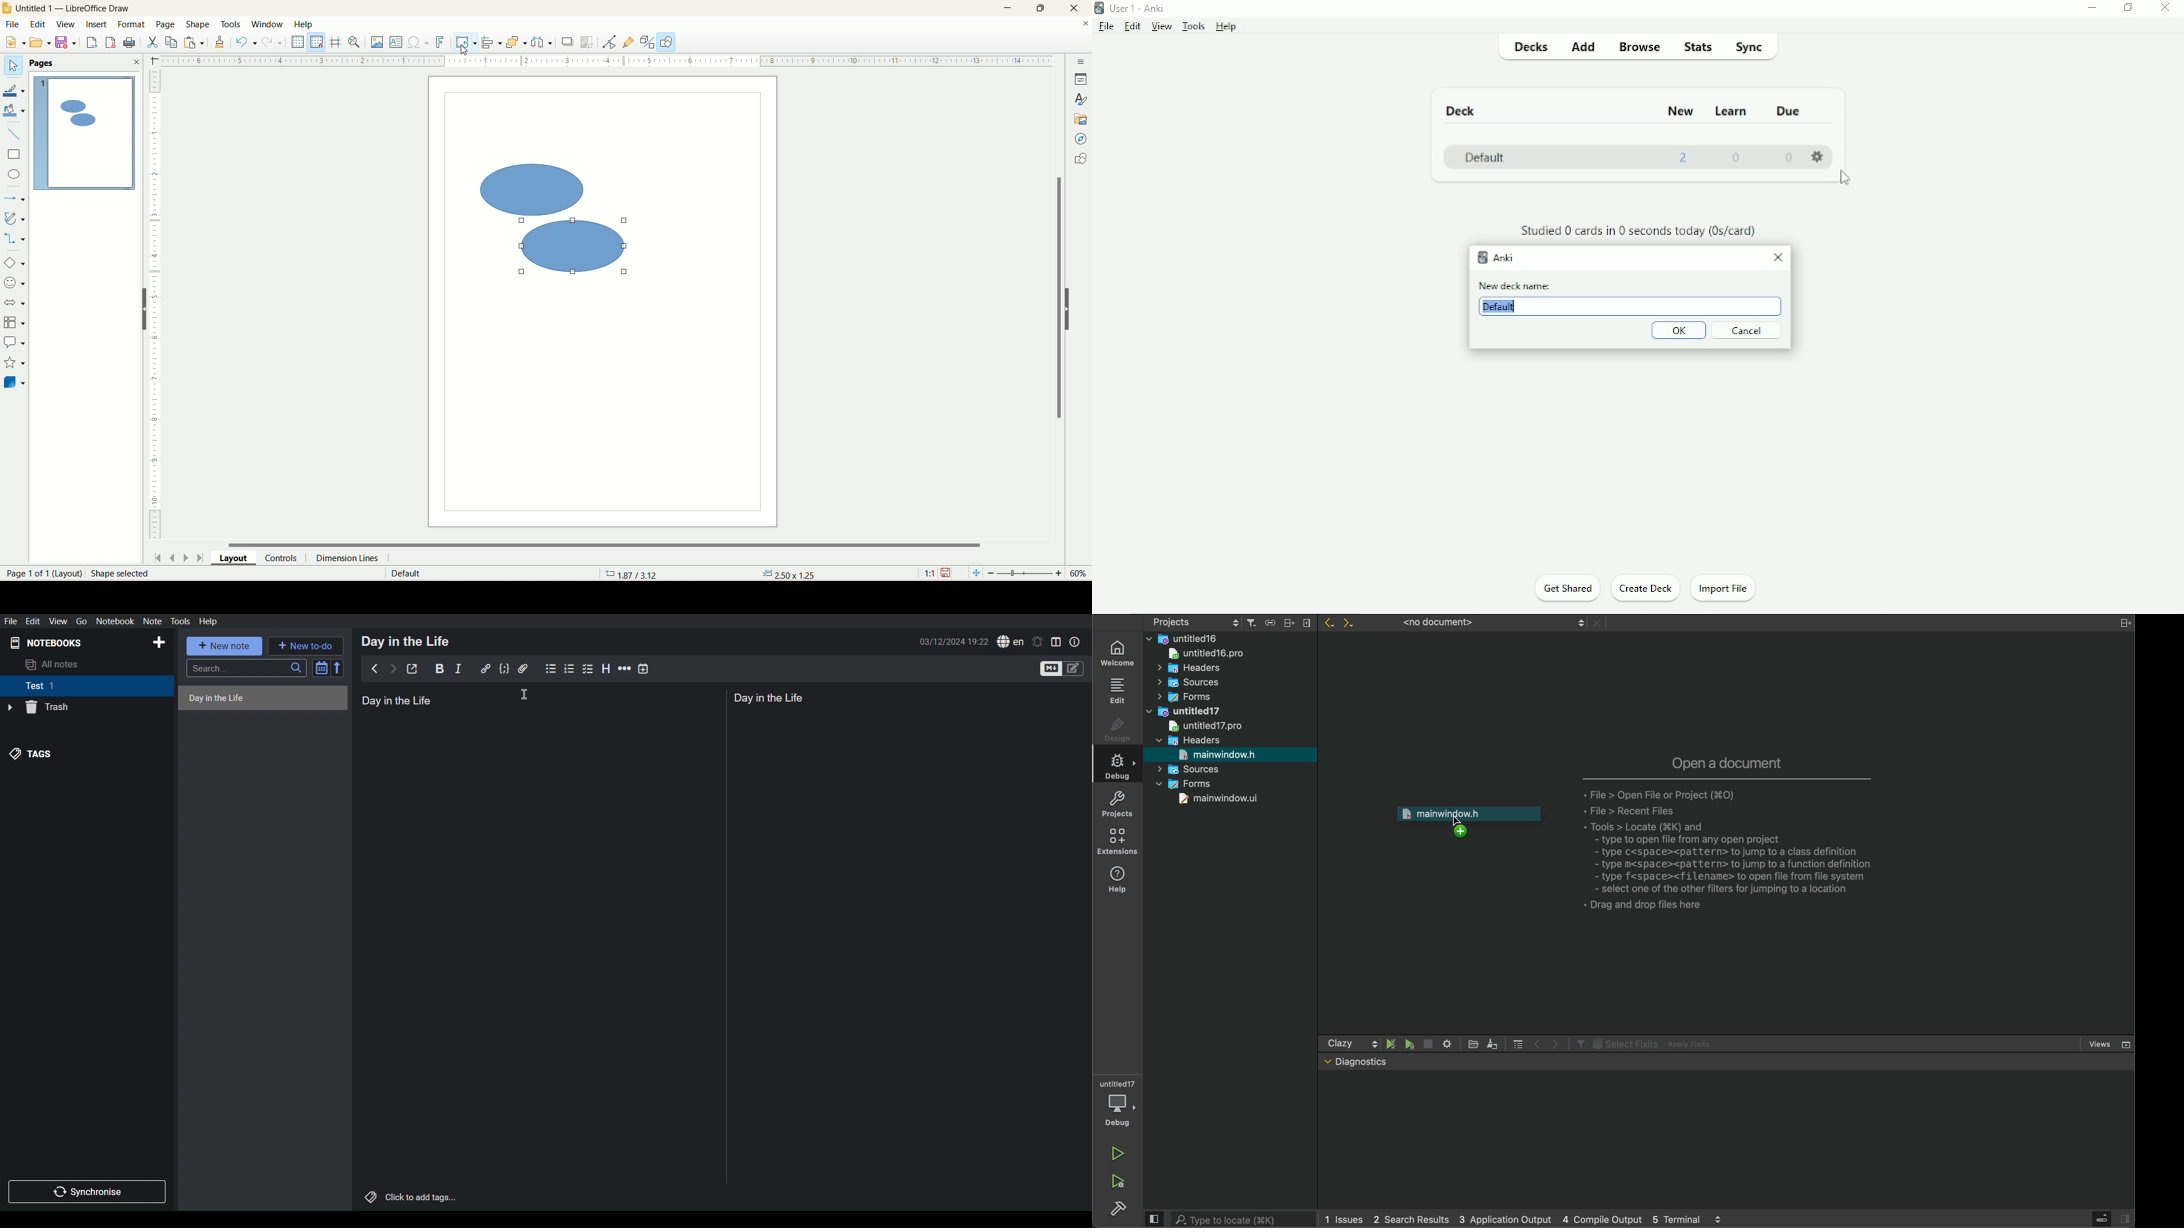 The width and height of the screenshot is (2184, 1232). Describe the element at coordinates (1082, 140) in the screenshot. I see `navigator` at that location.